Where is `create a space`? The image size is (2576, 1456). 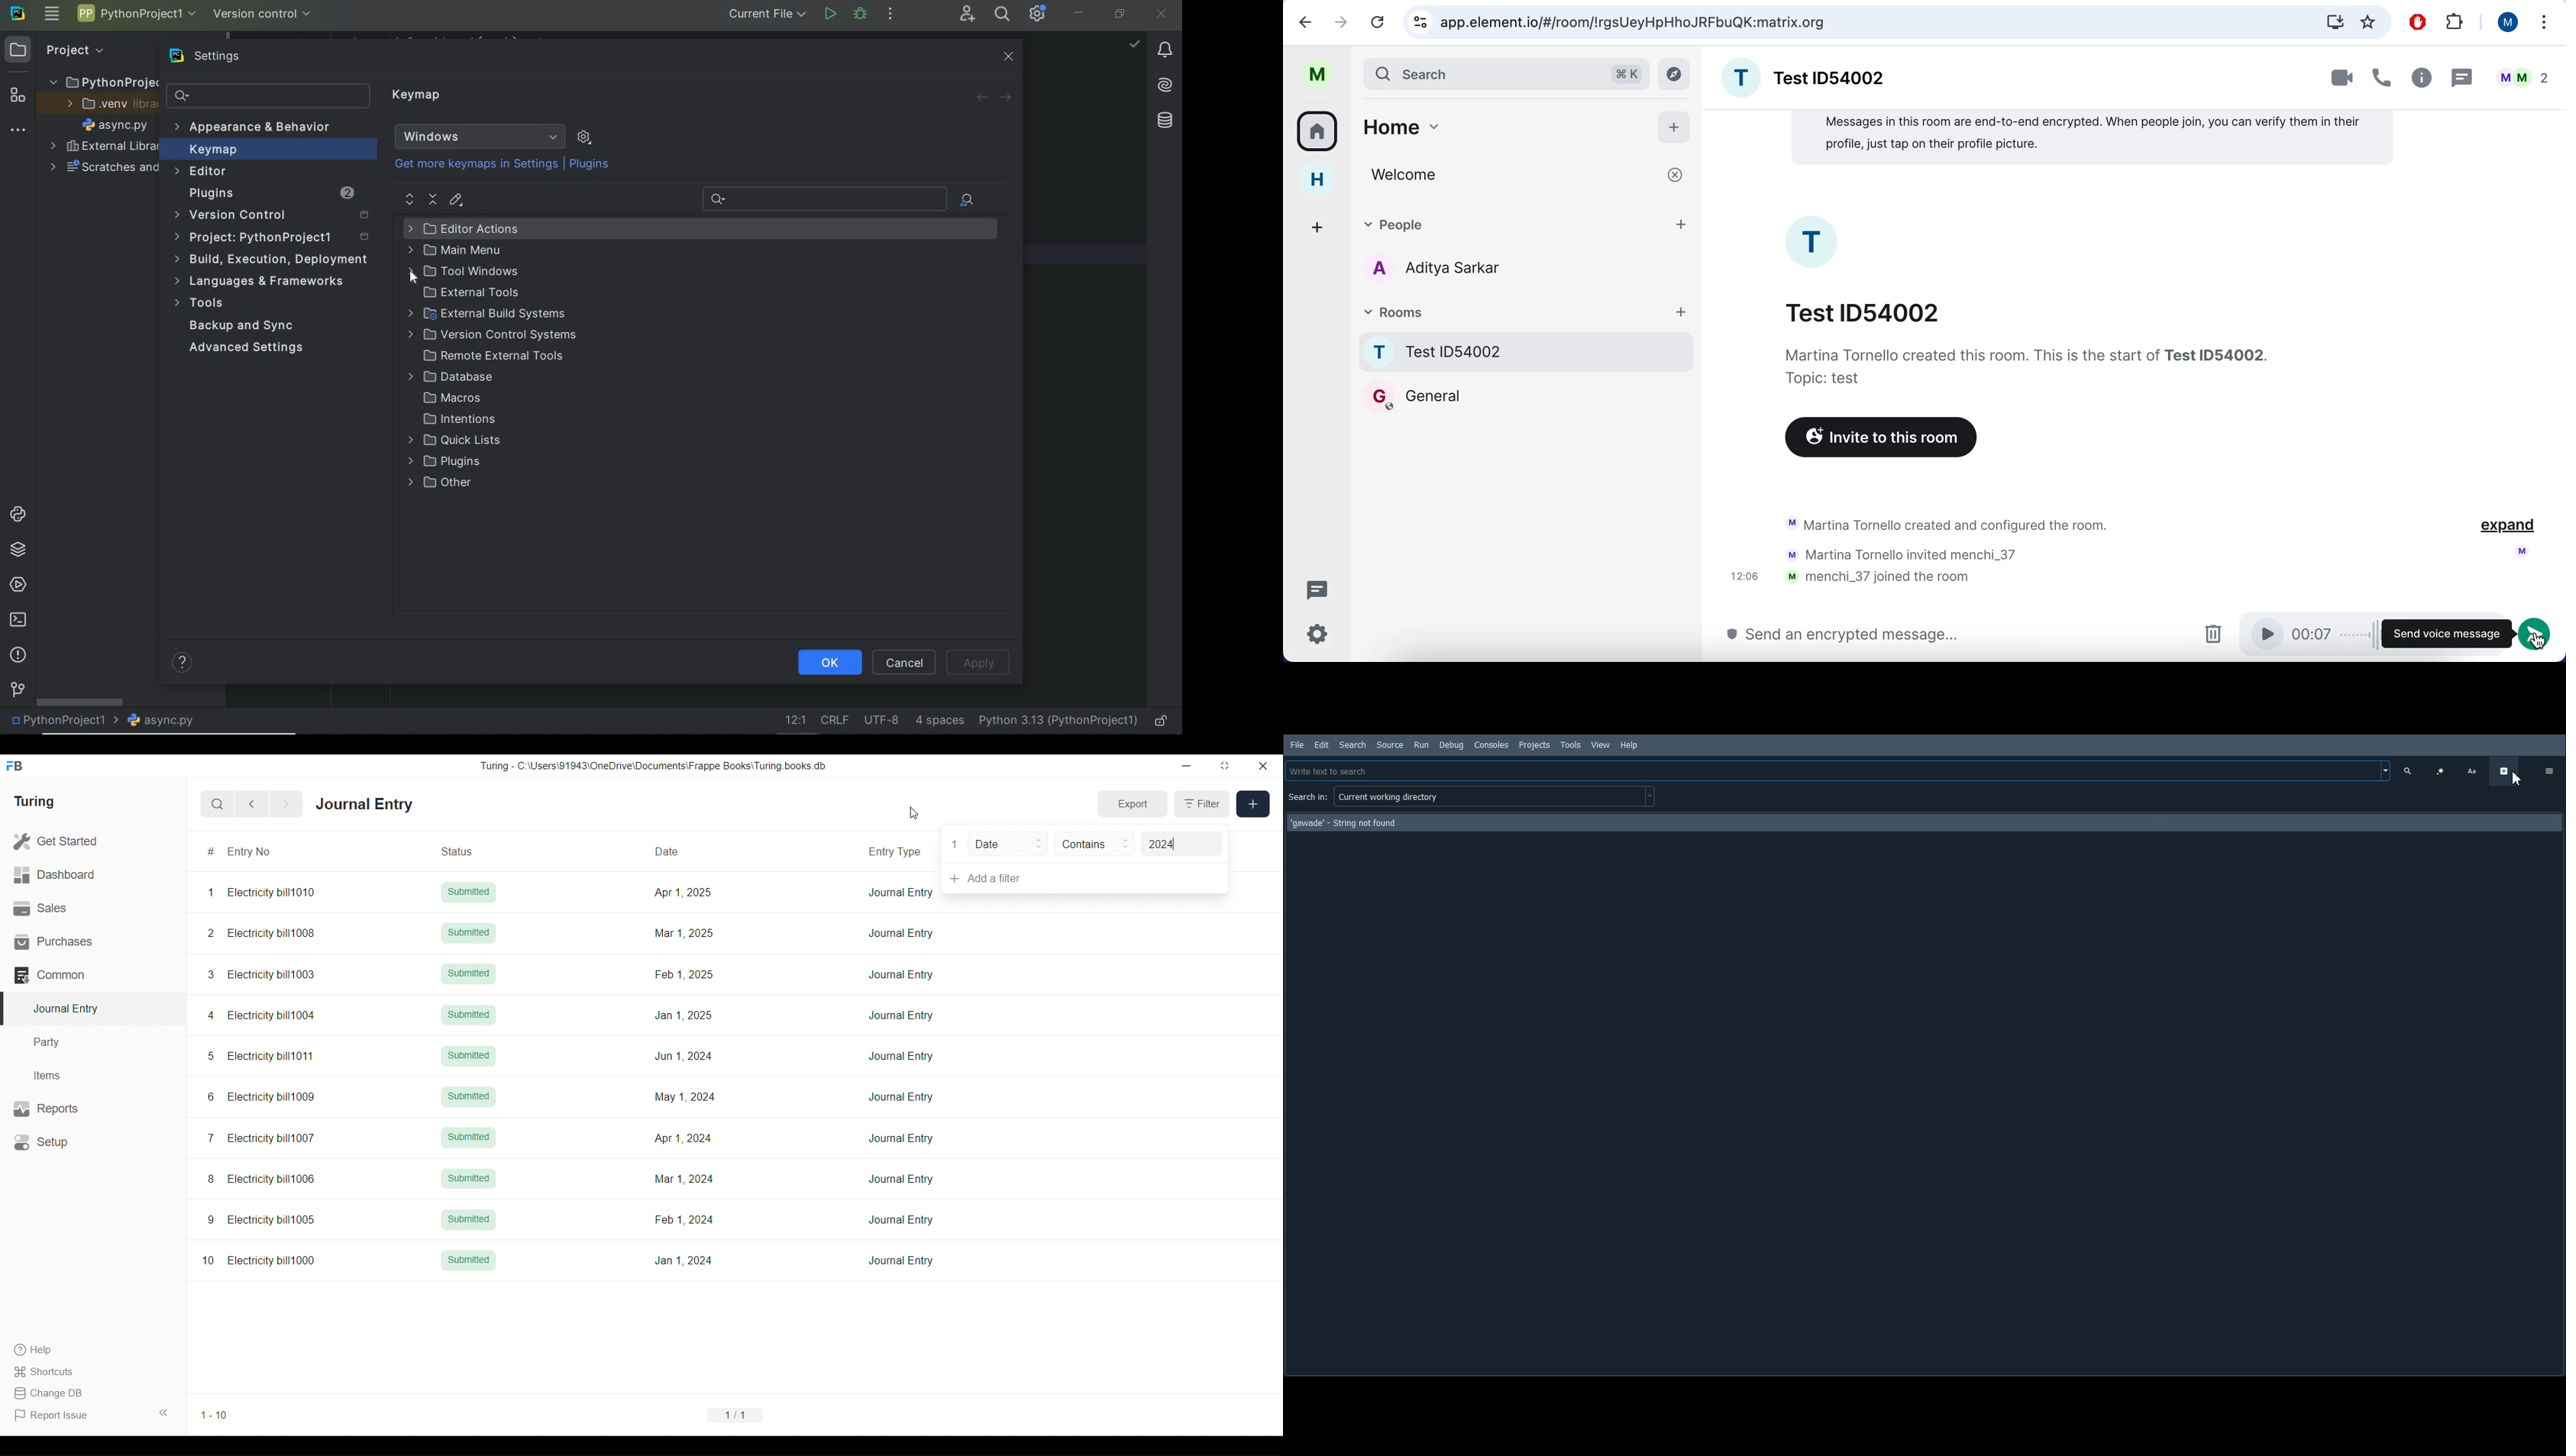
create a space is located at coordinates (1319, 226).